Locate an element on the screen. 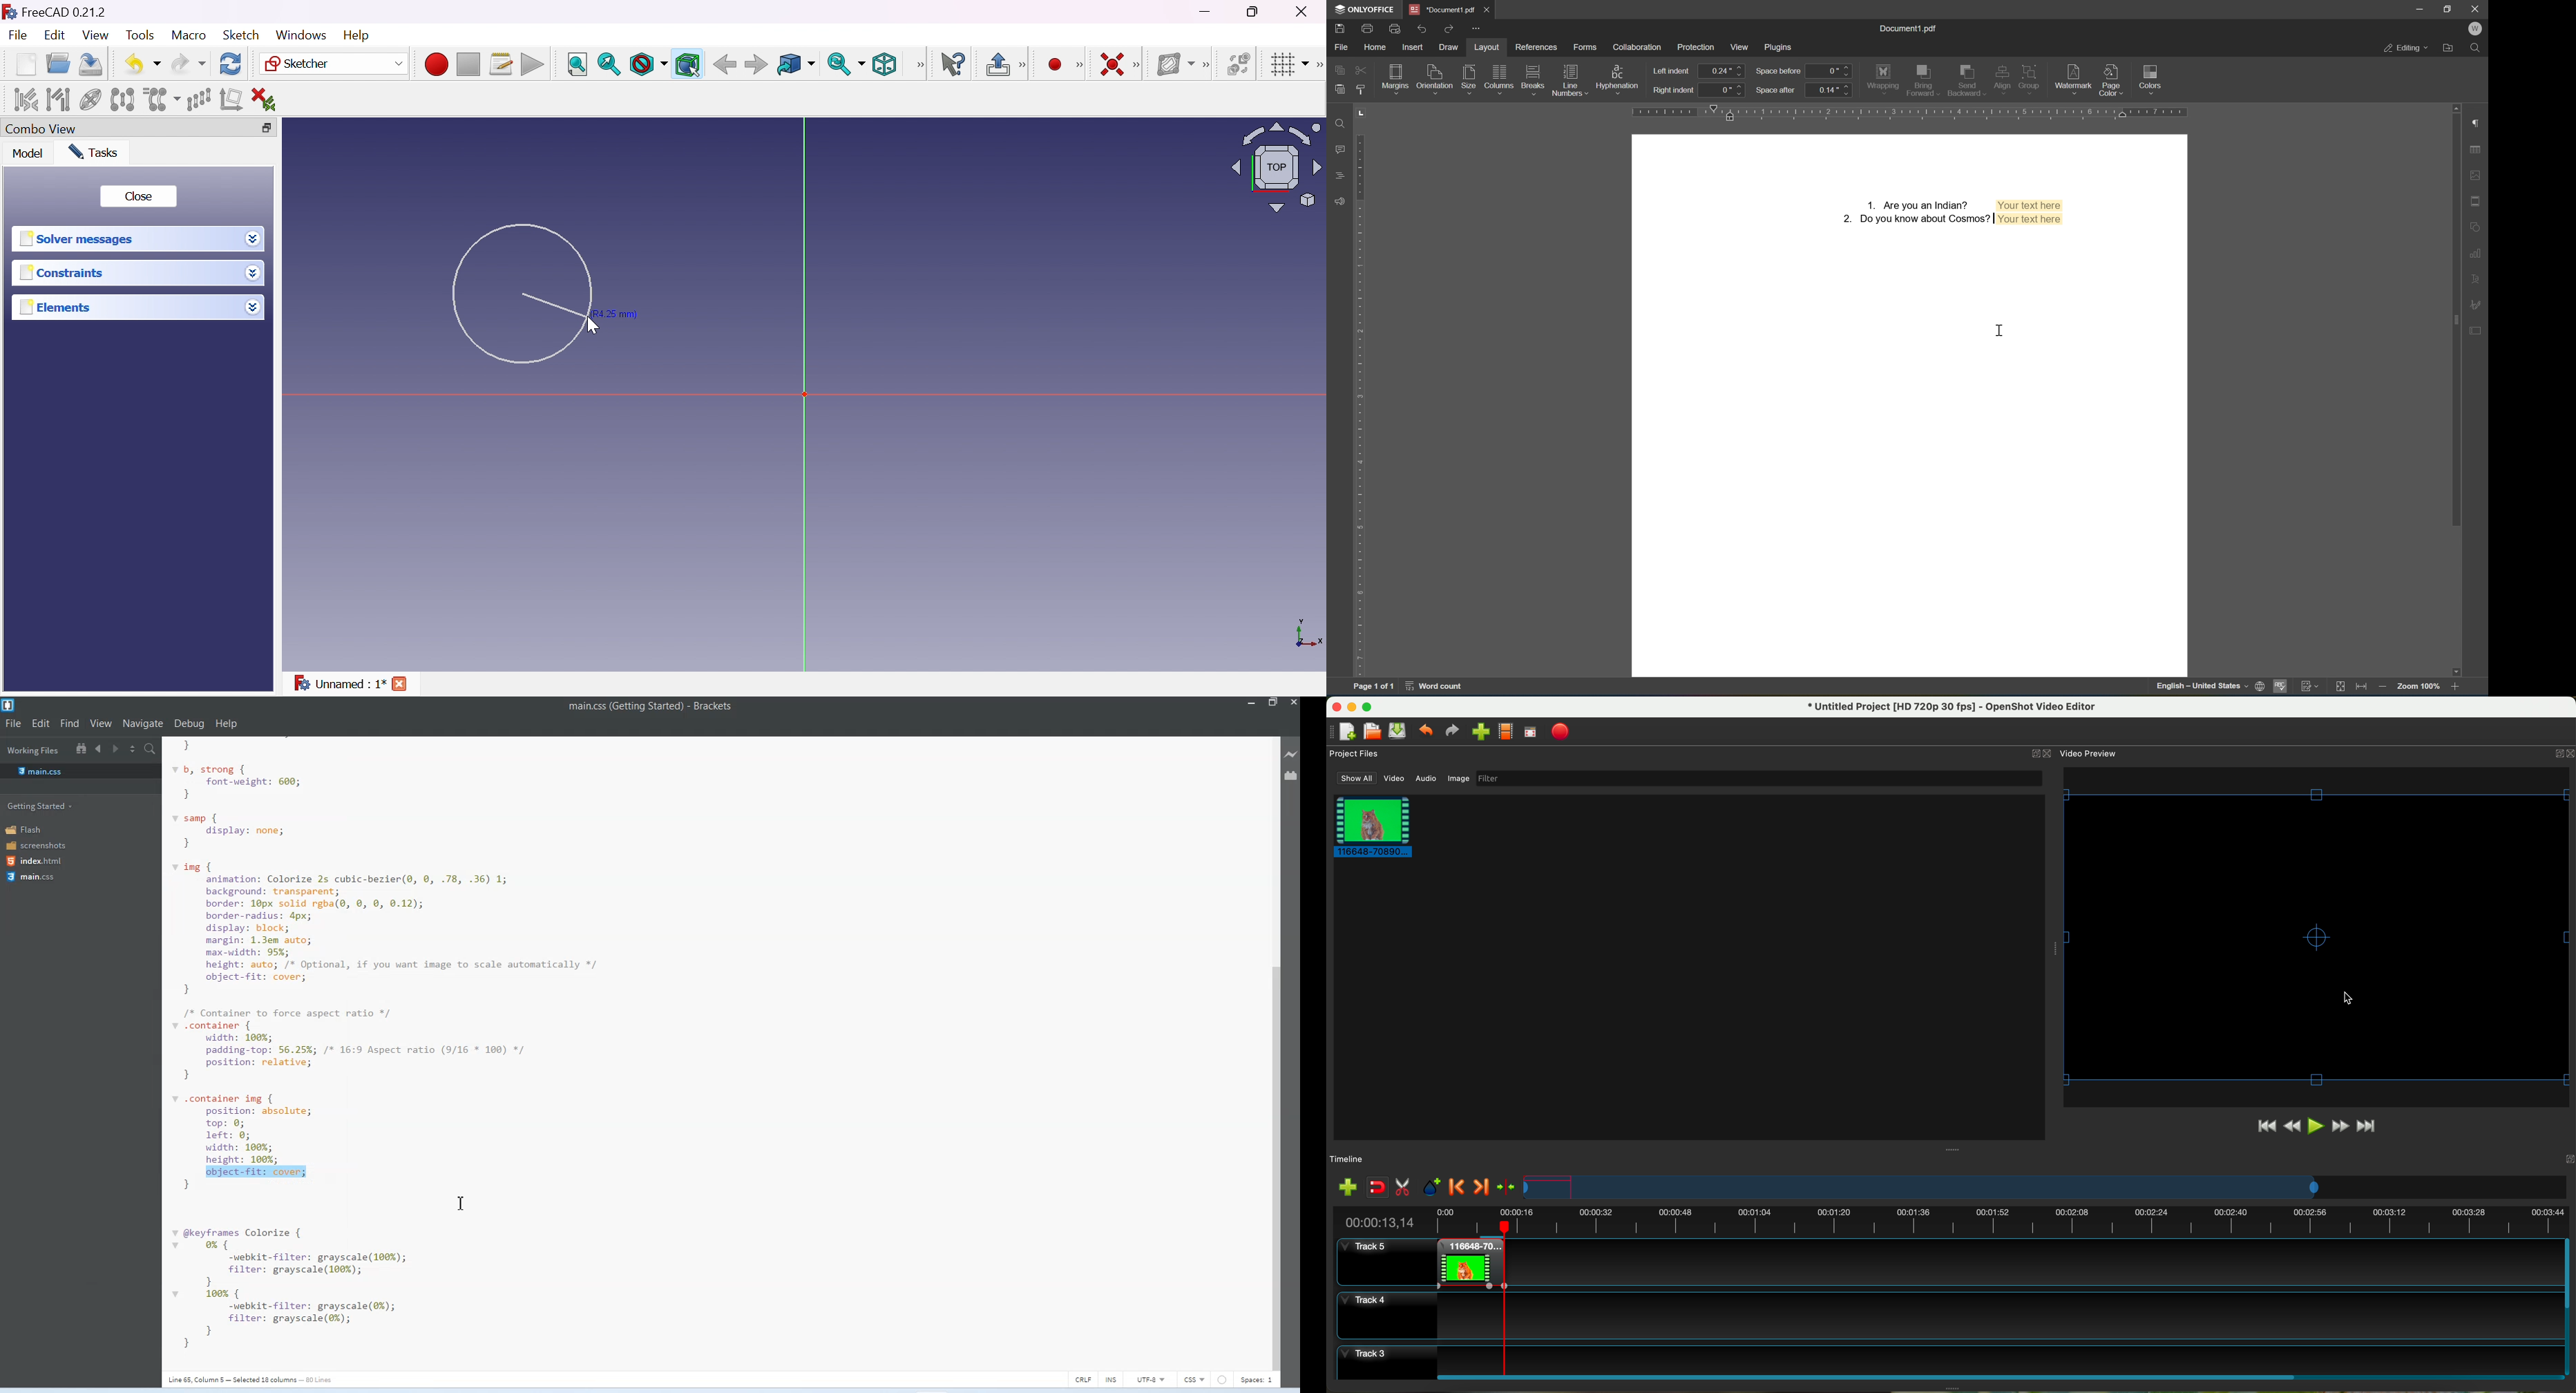 The height and width of the screenshot is (1400, 2576). video is located at coordinates (1395, 779).